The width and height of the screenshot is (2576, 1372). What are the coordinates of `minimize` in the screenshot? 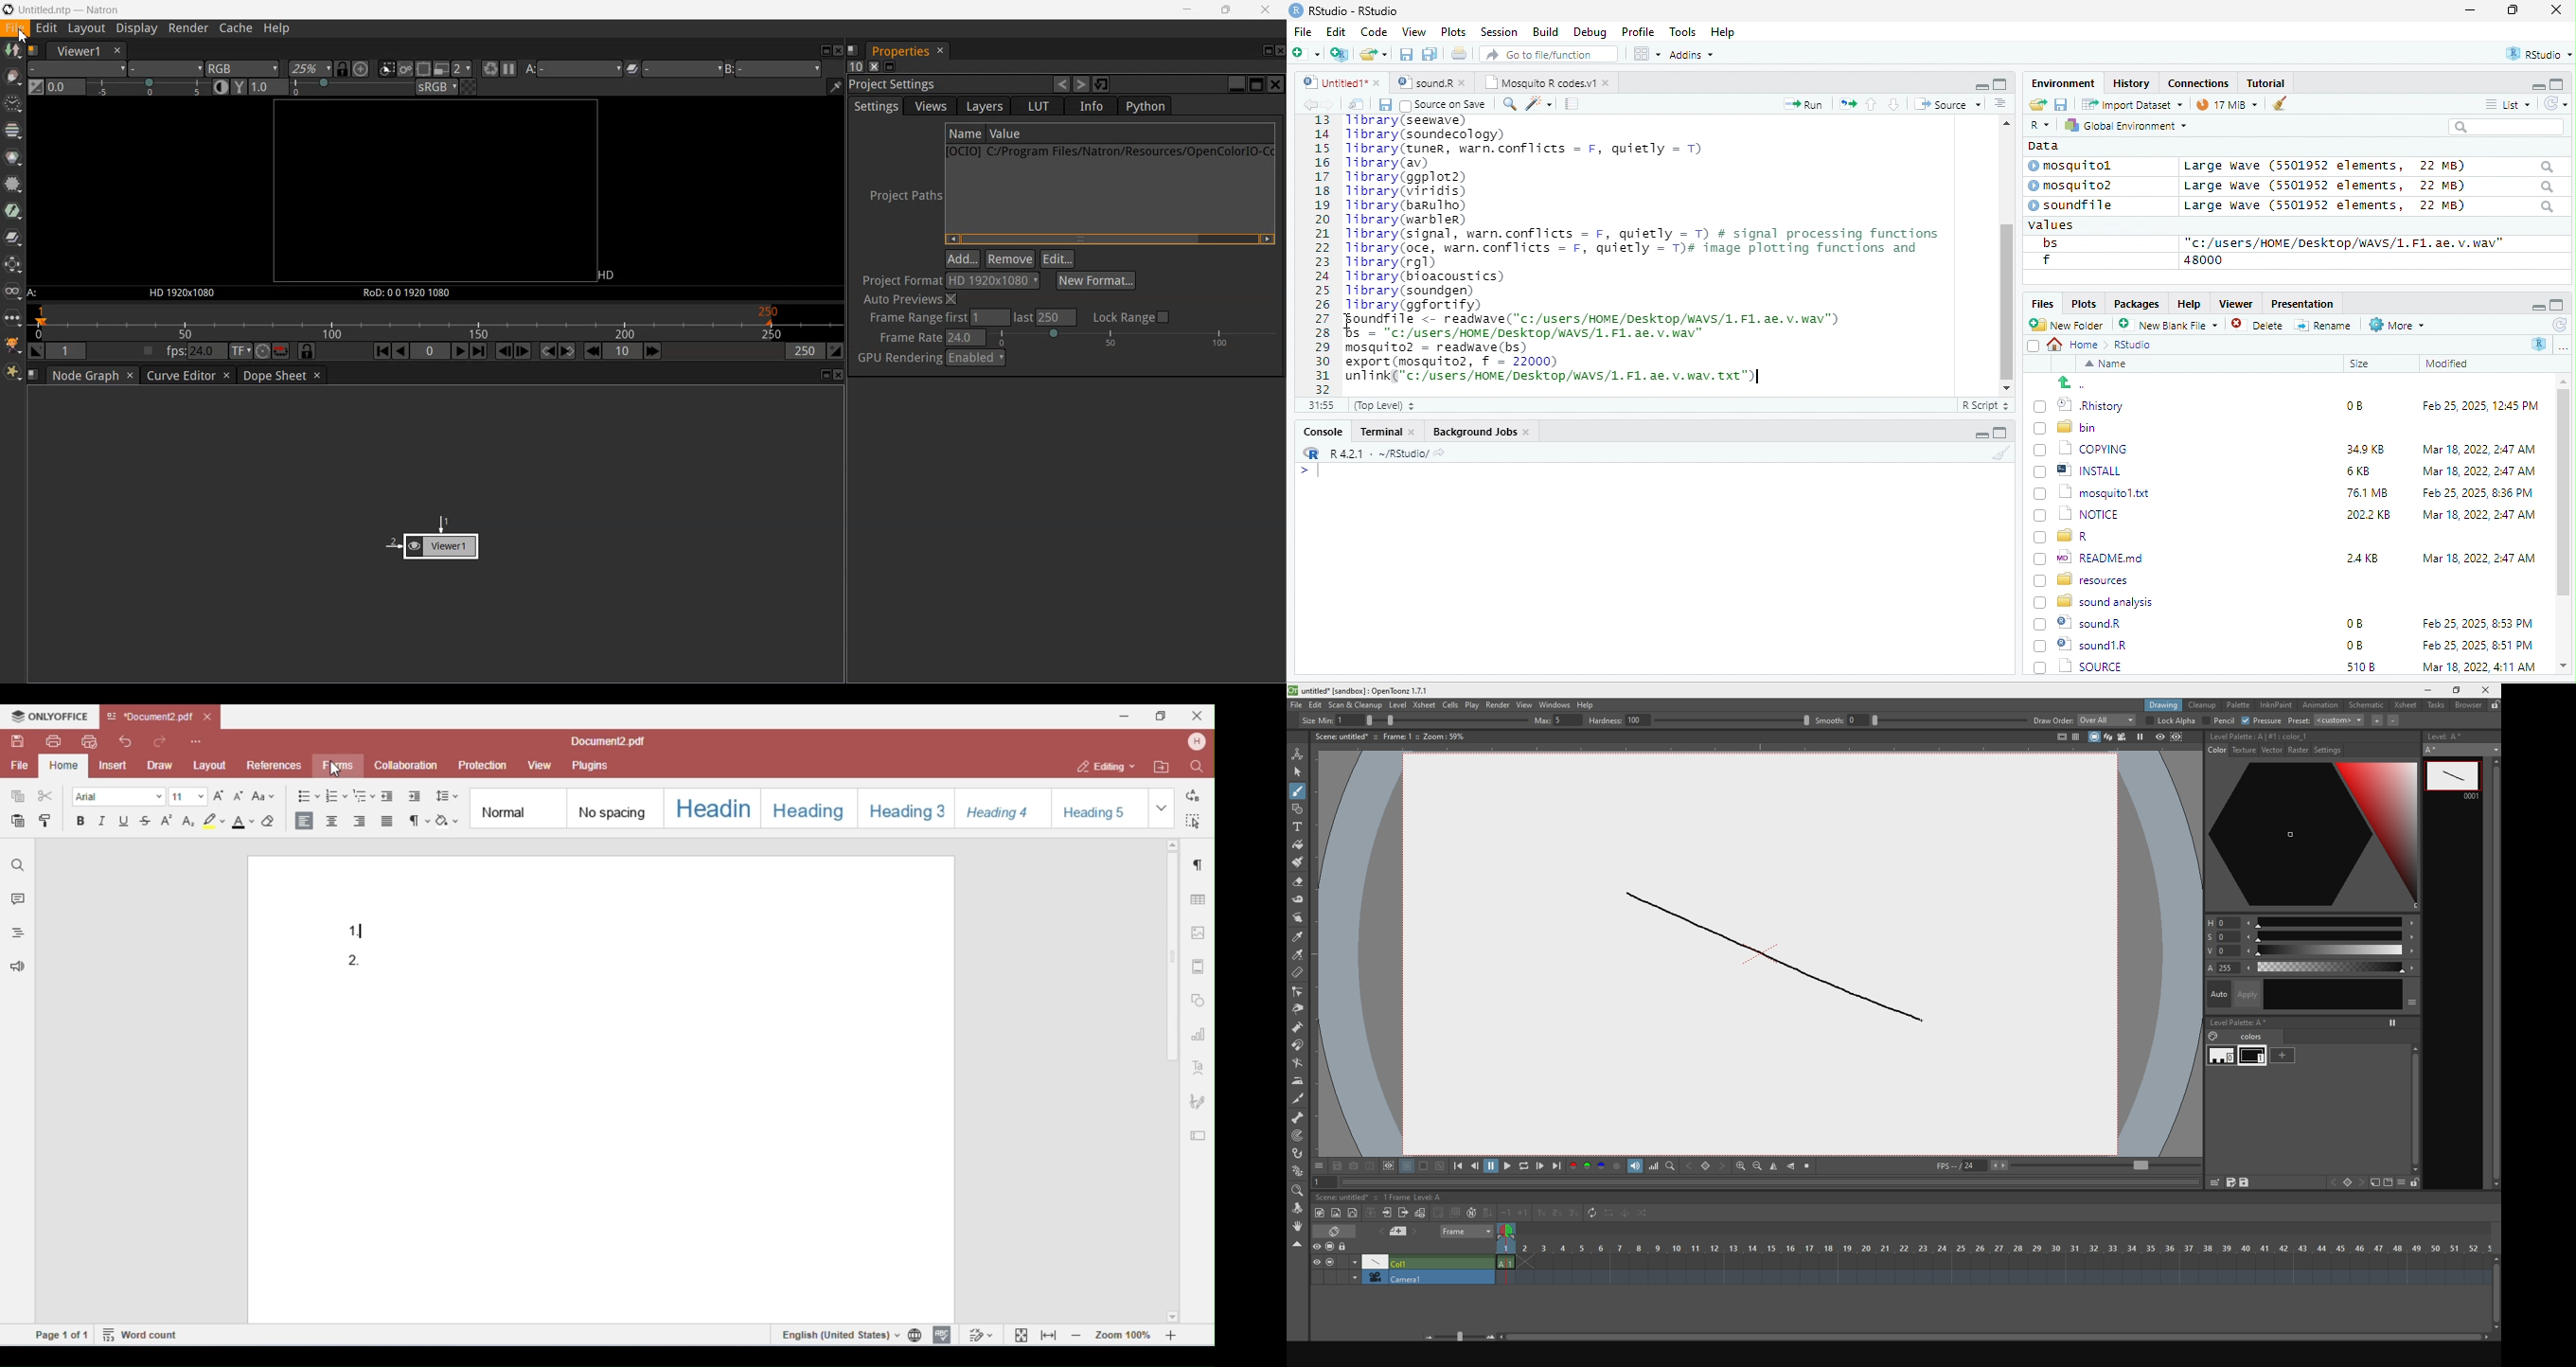 It's located at (2470, 11).